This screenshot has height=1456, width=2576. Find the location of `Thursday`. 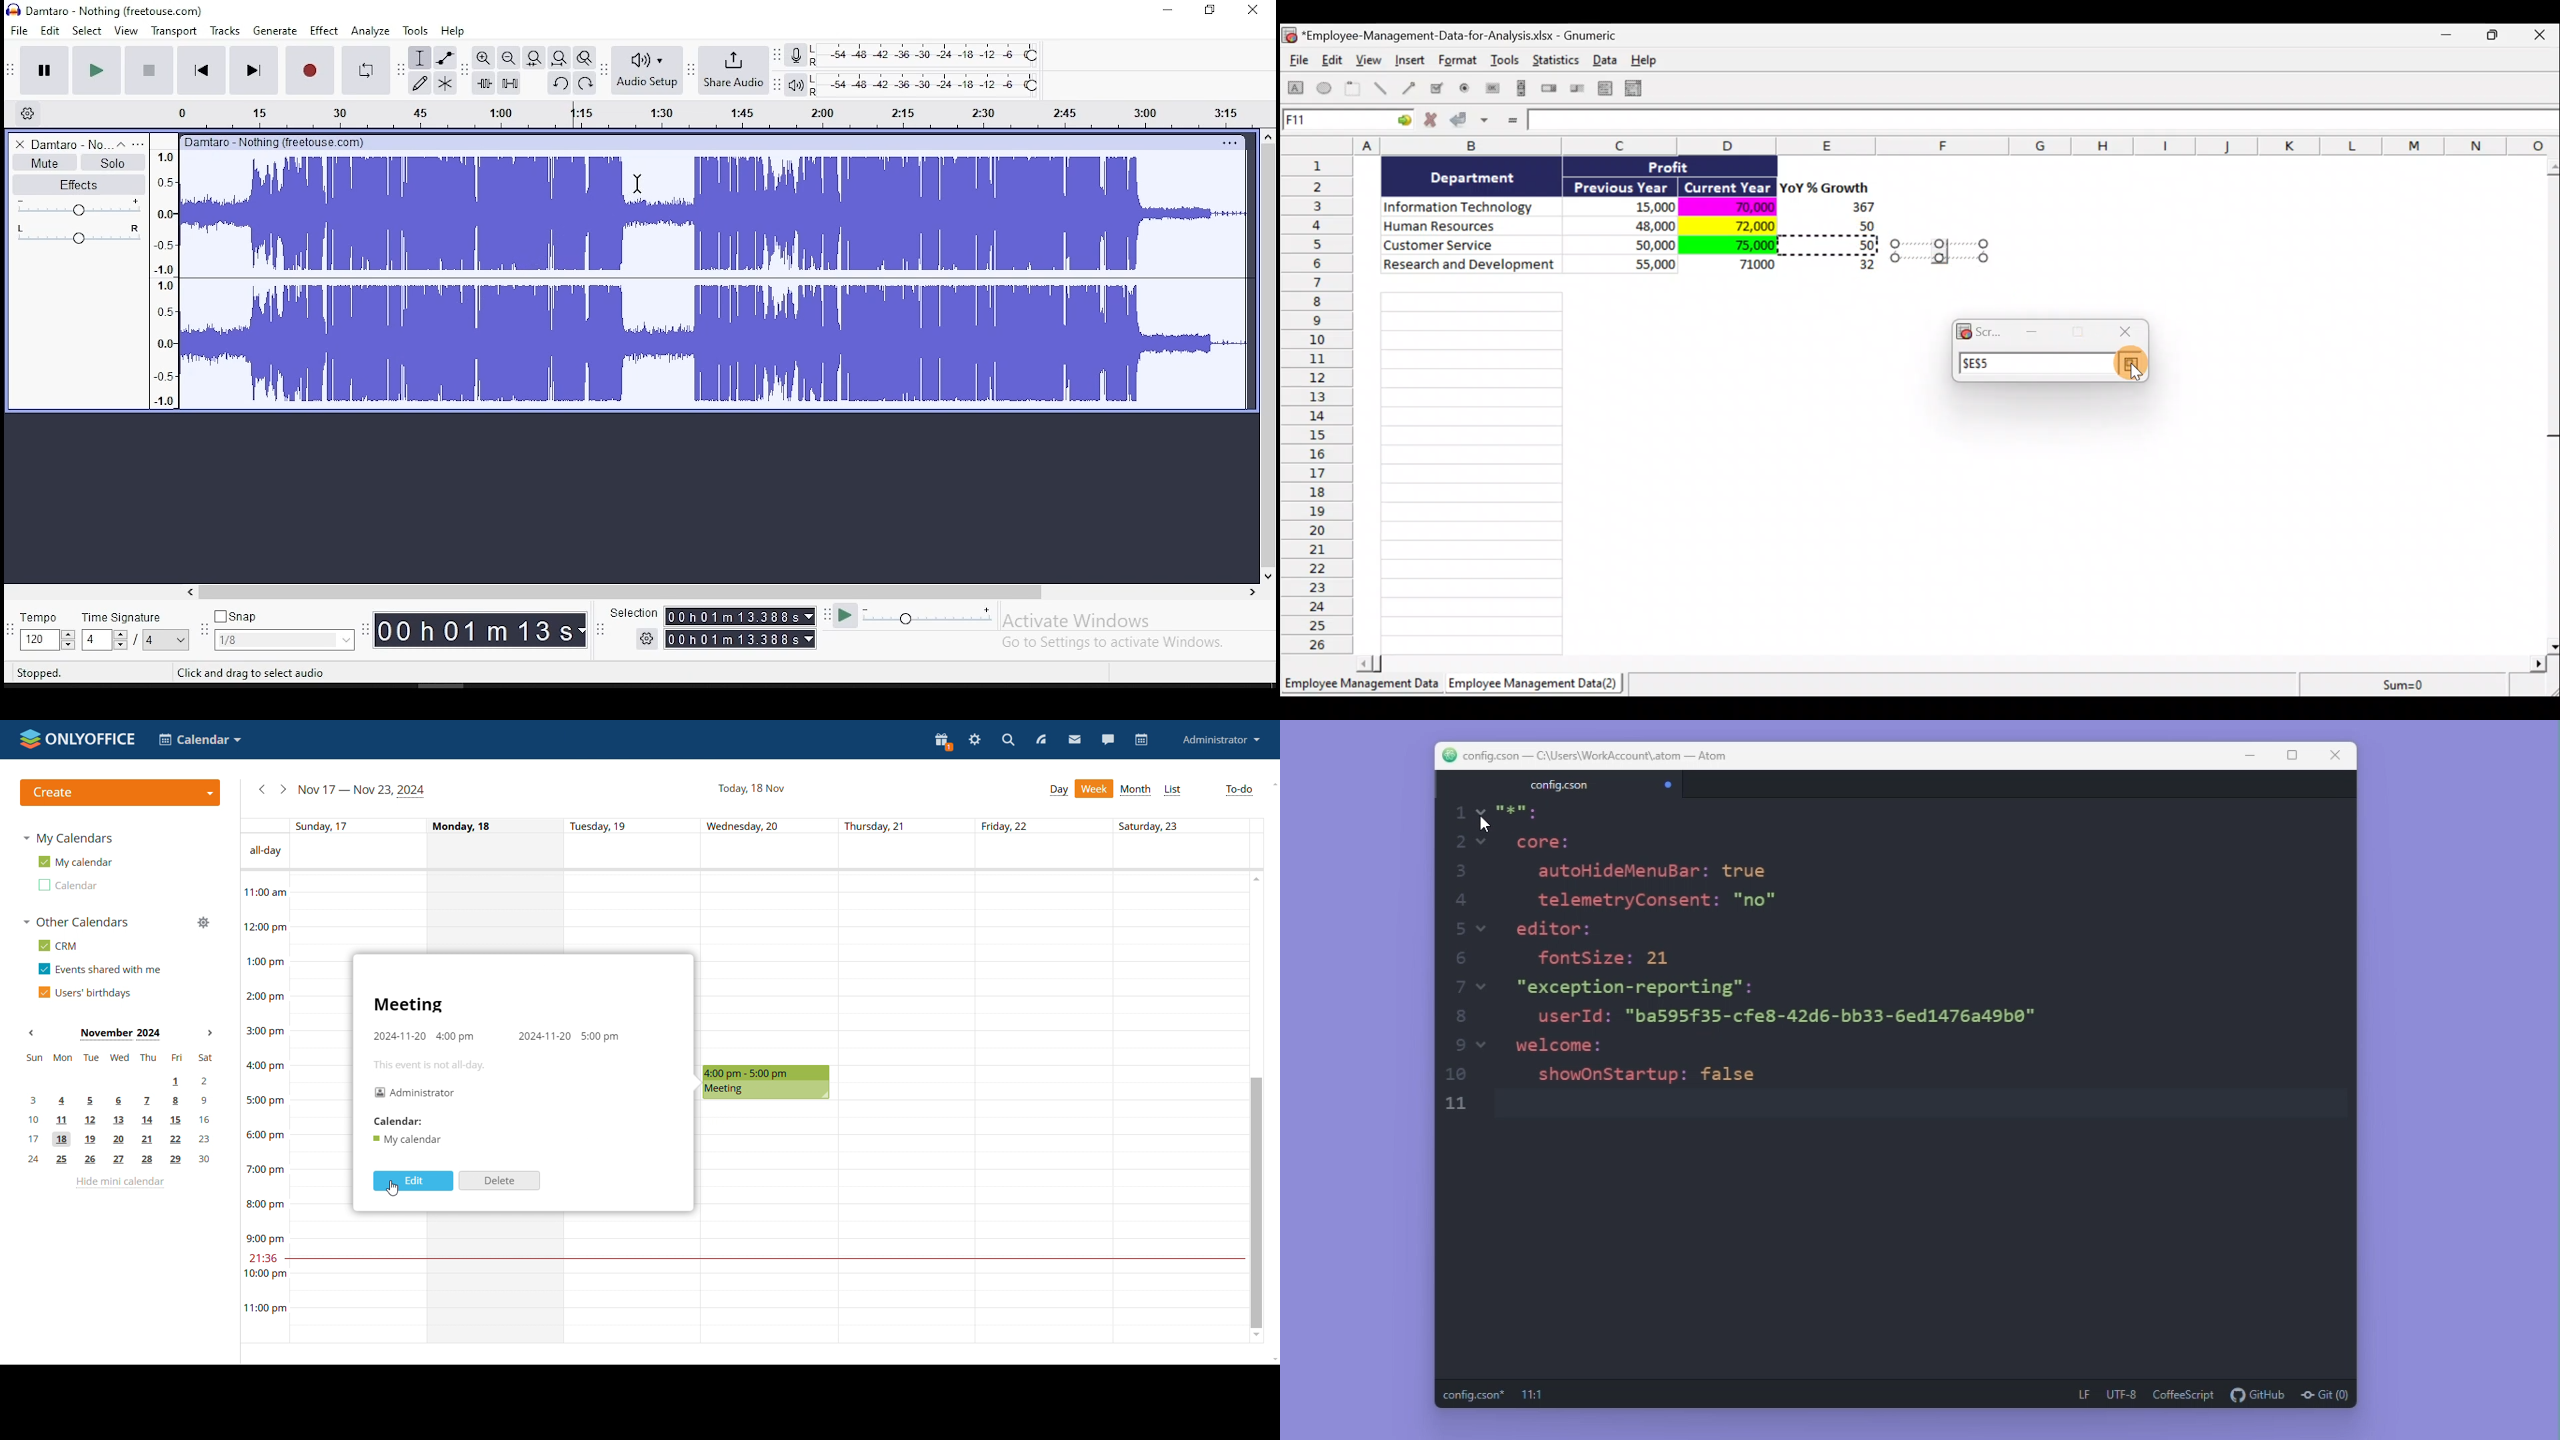

Thursday is located at coordinates (907, 1108).